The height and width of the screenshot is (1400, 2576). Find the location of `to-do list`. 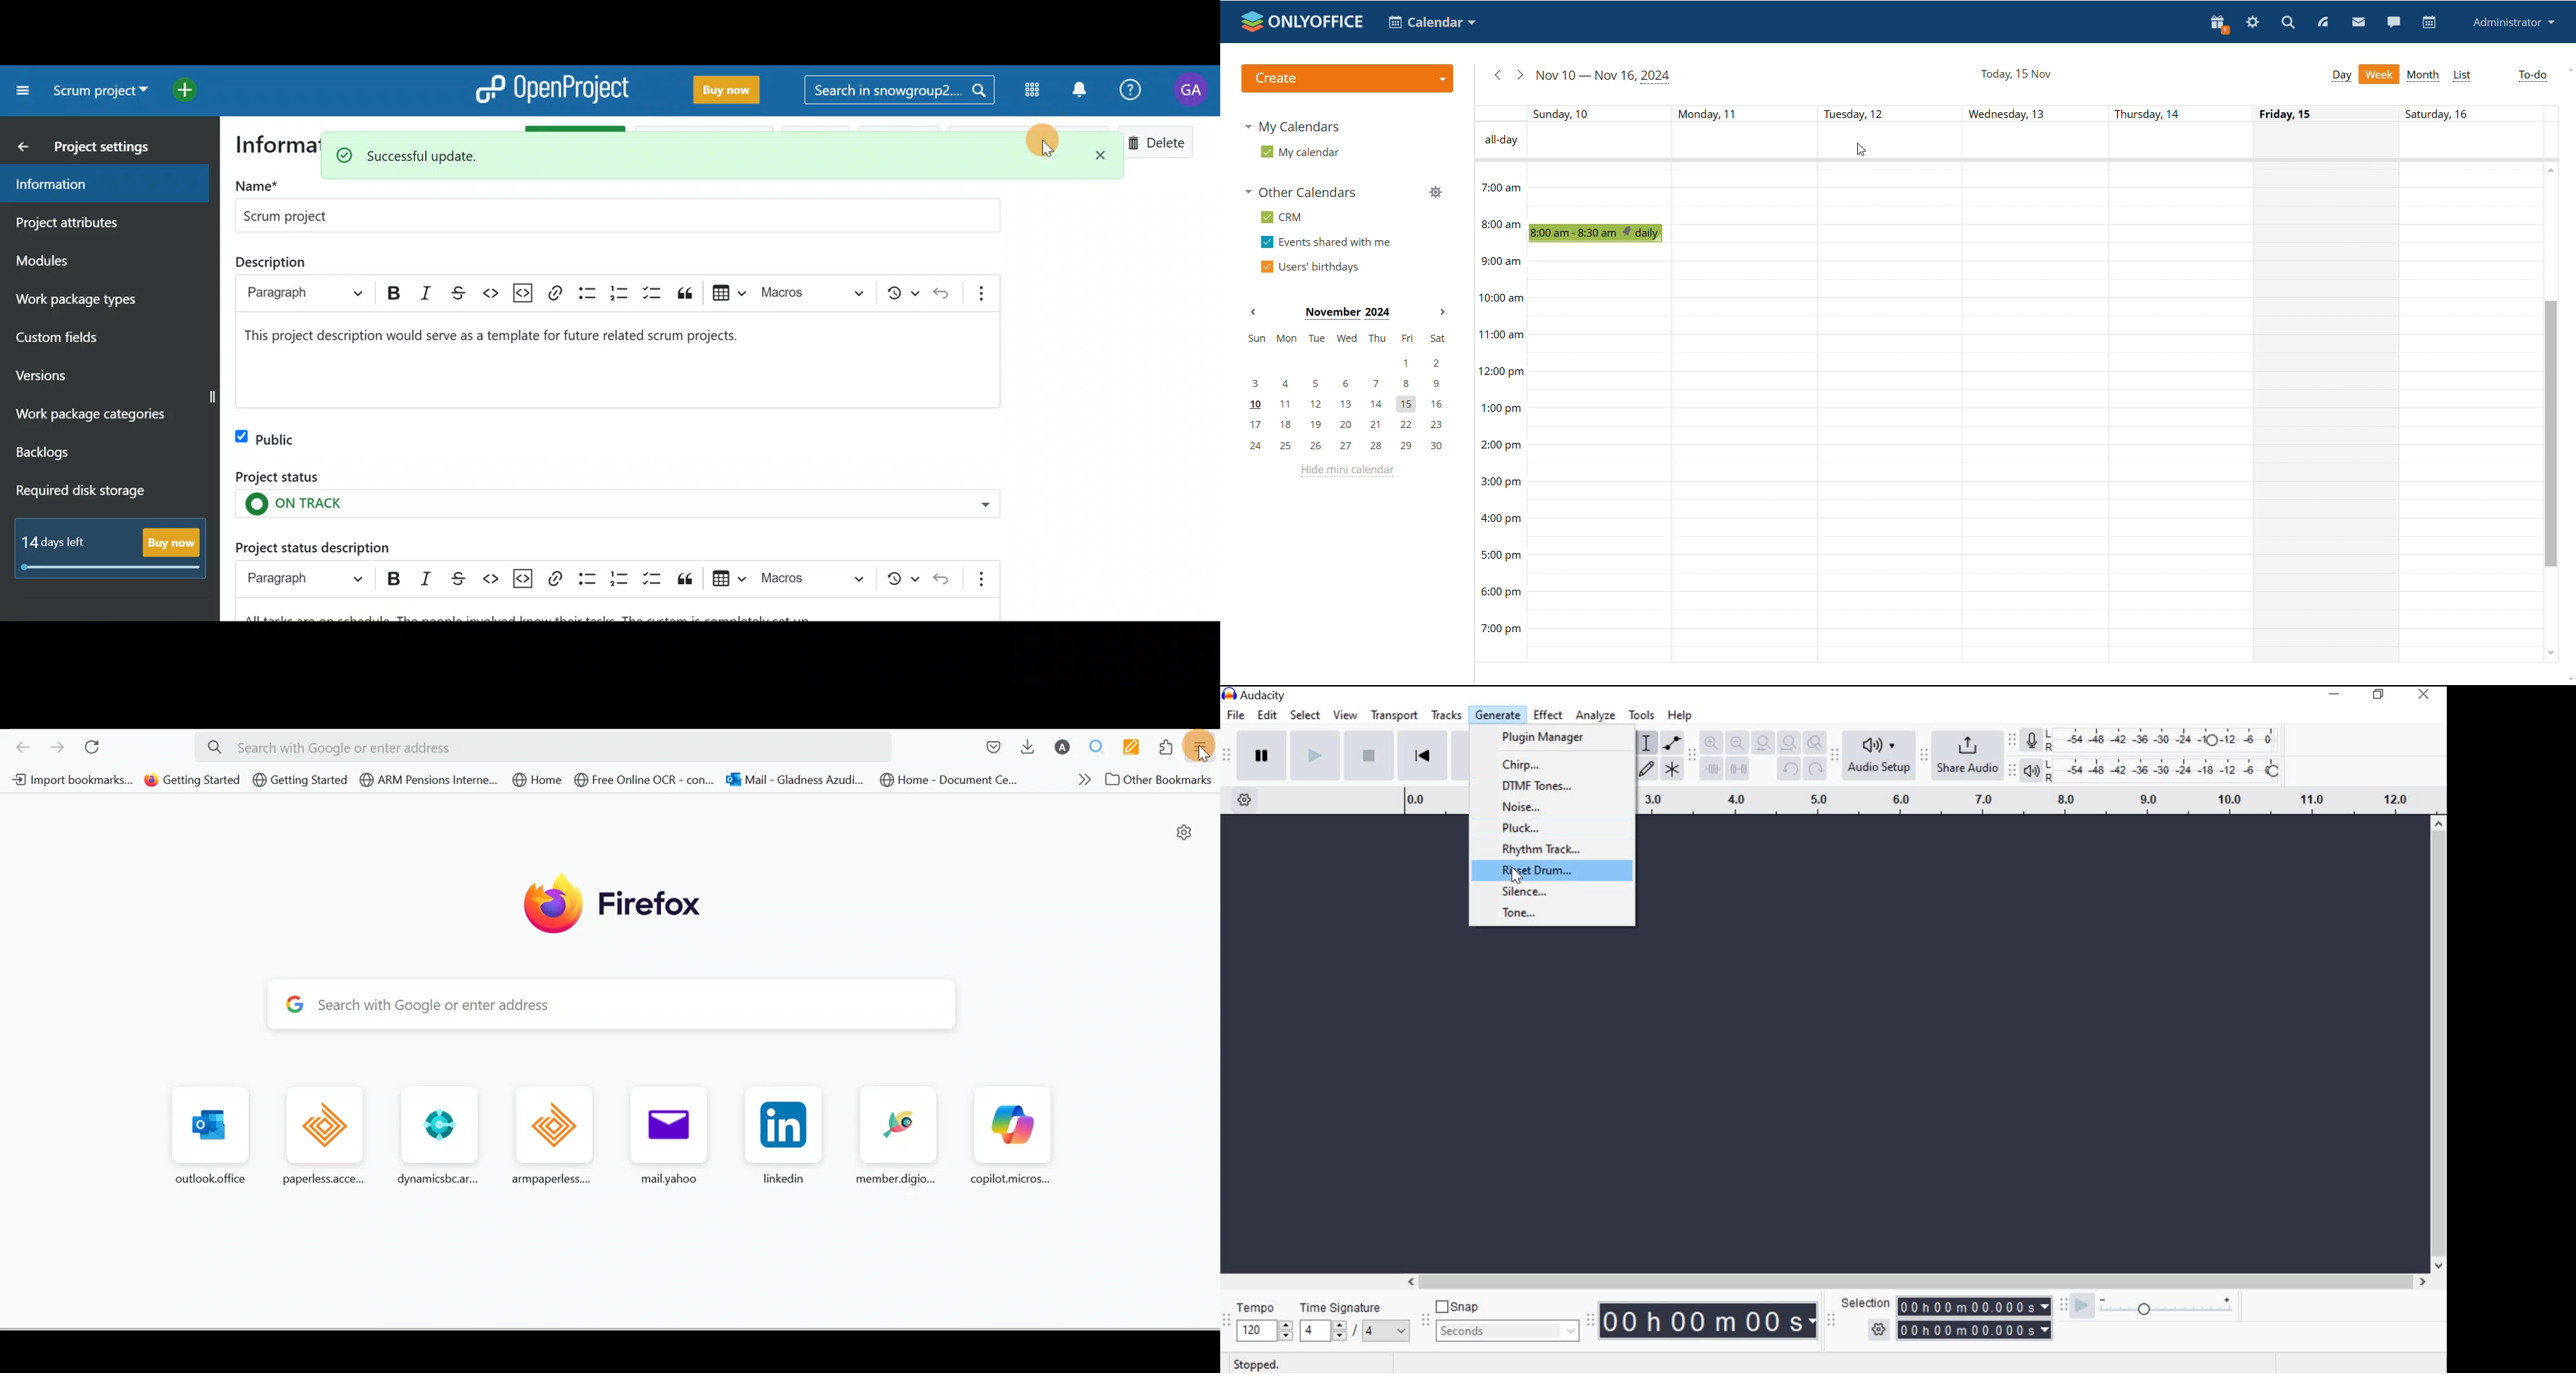

to-do list is located at coordinates (651, 293).